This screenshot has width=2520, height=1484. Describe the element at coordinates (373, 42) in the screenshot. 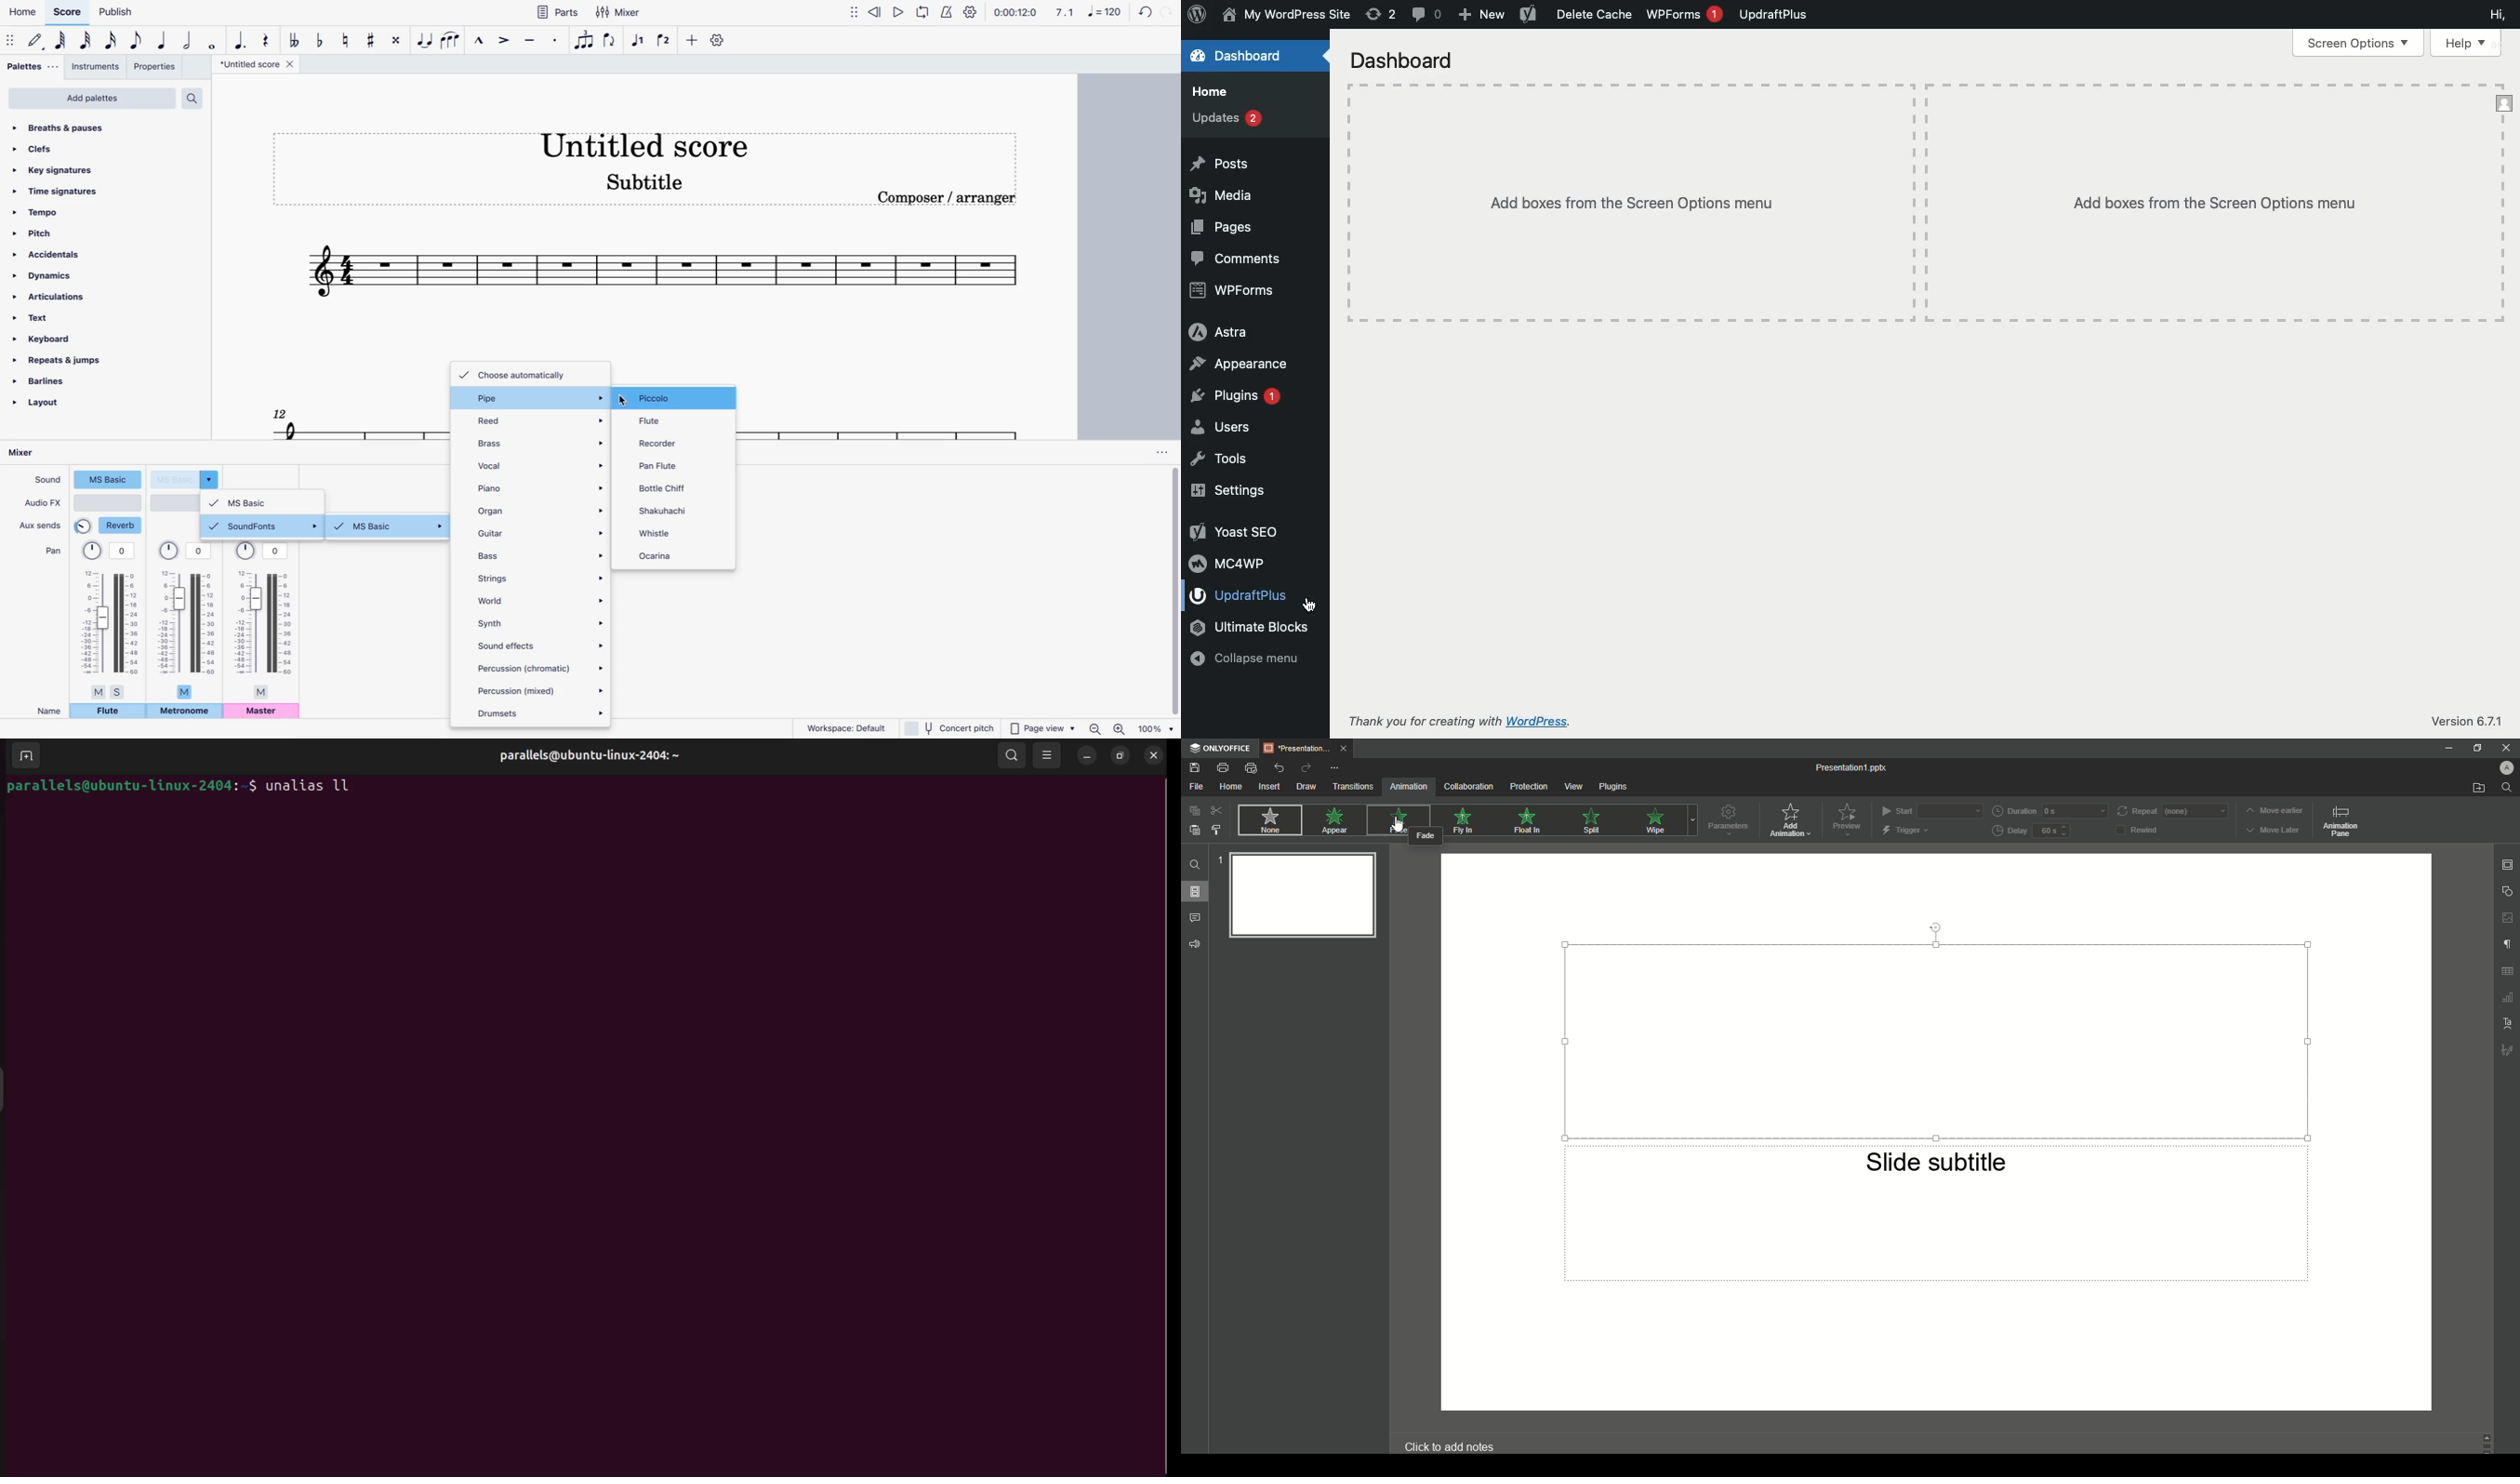

I see `toggle sharp` at that location.